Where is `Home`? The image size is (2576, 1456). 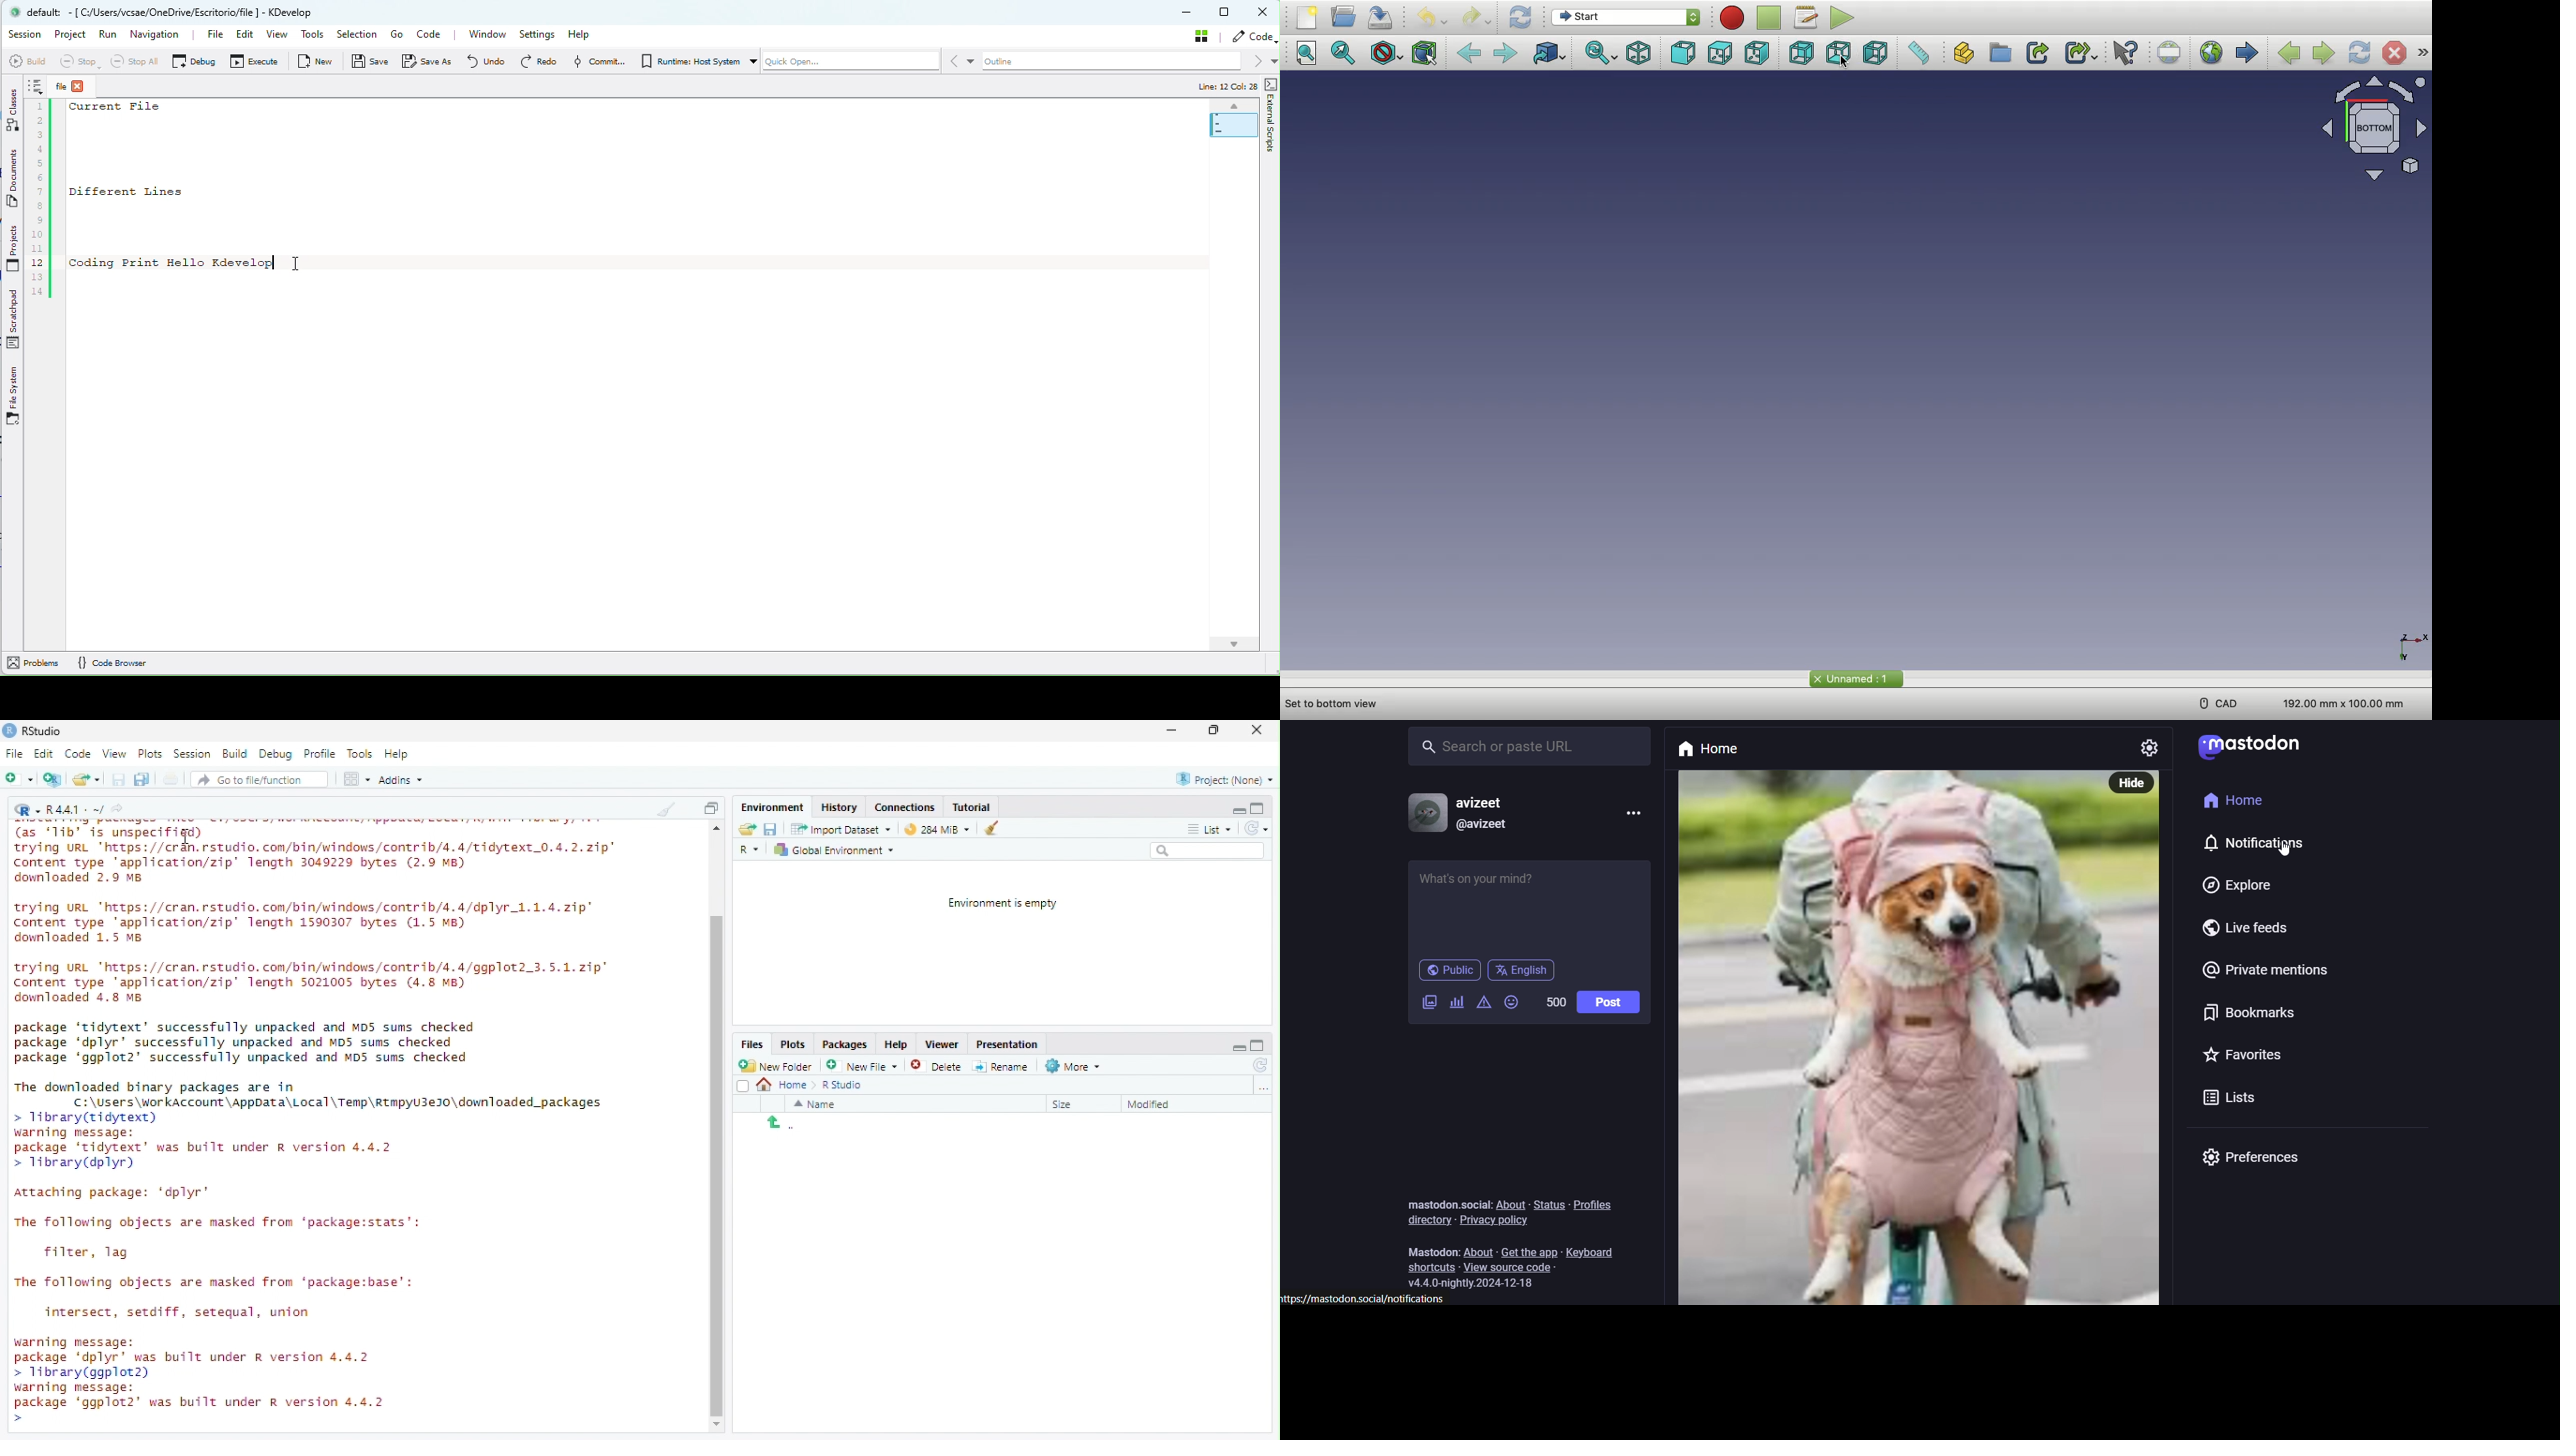
Home is located at coordinates (788, 1085).